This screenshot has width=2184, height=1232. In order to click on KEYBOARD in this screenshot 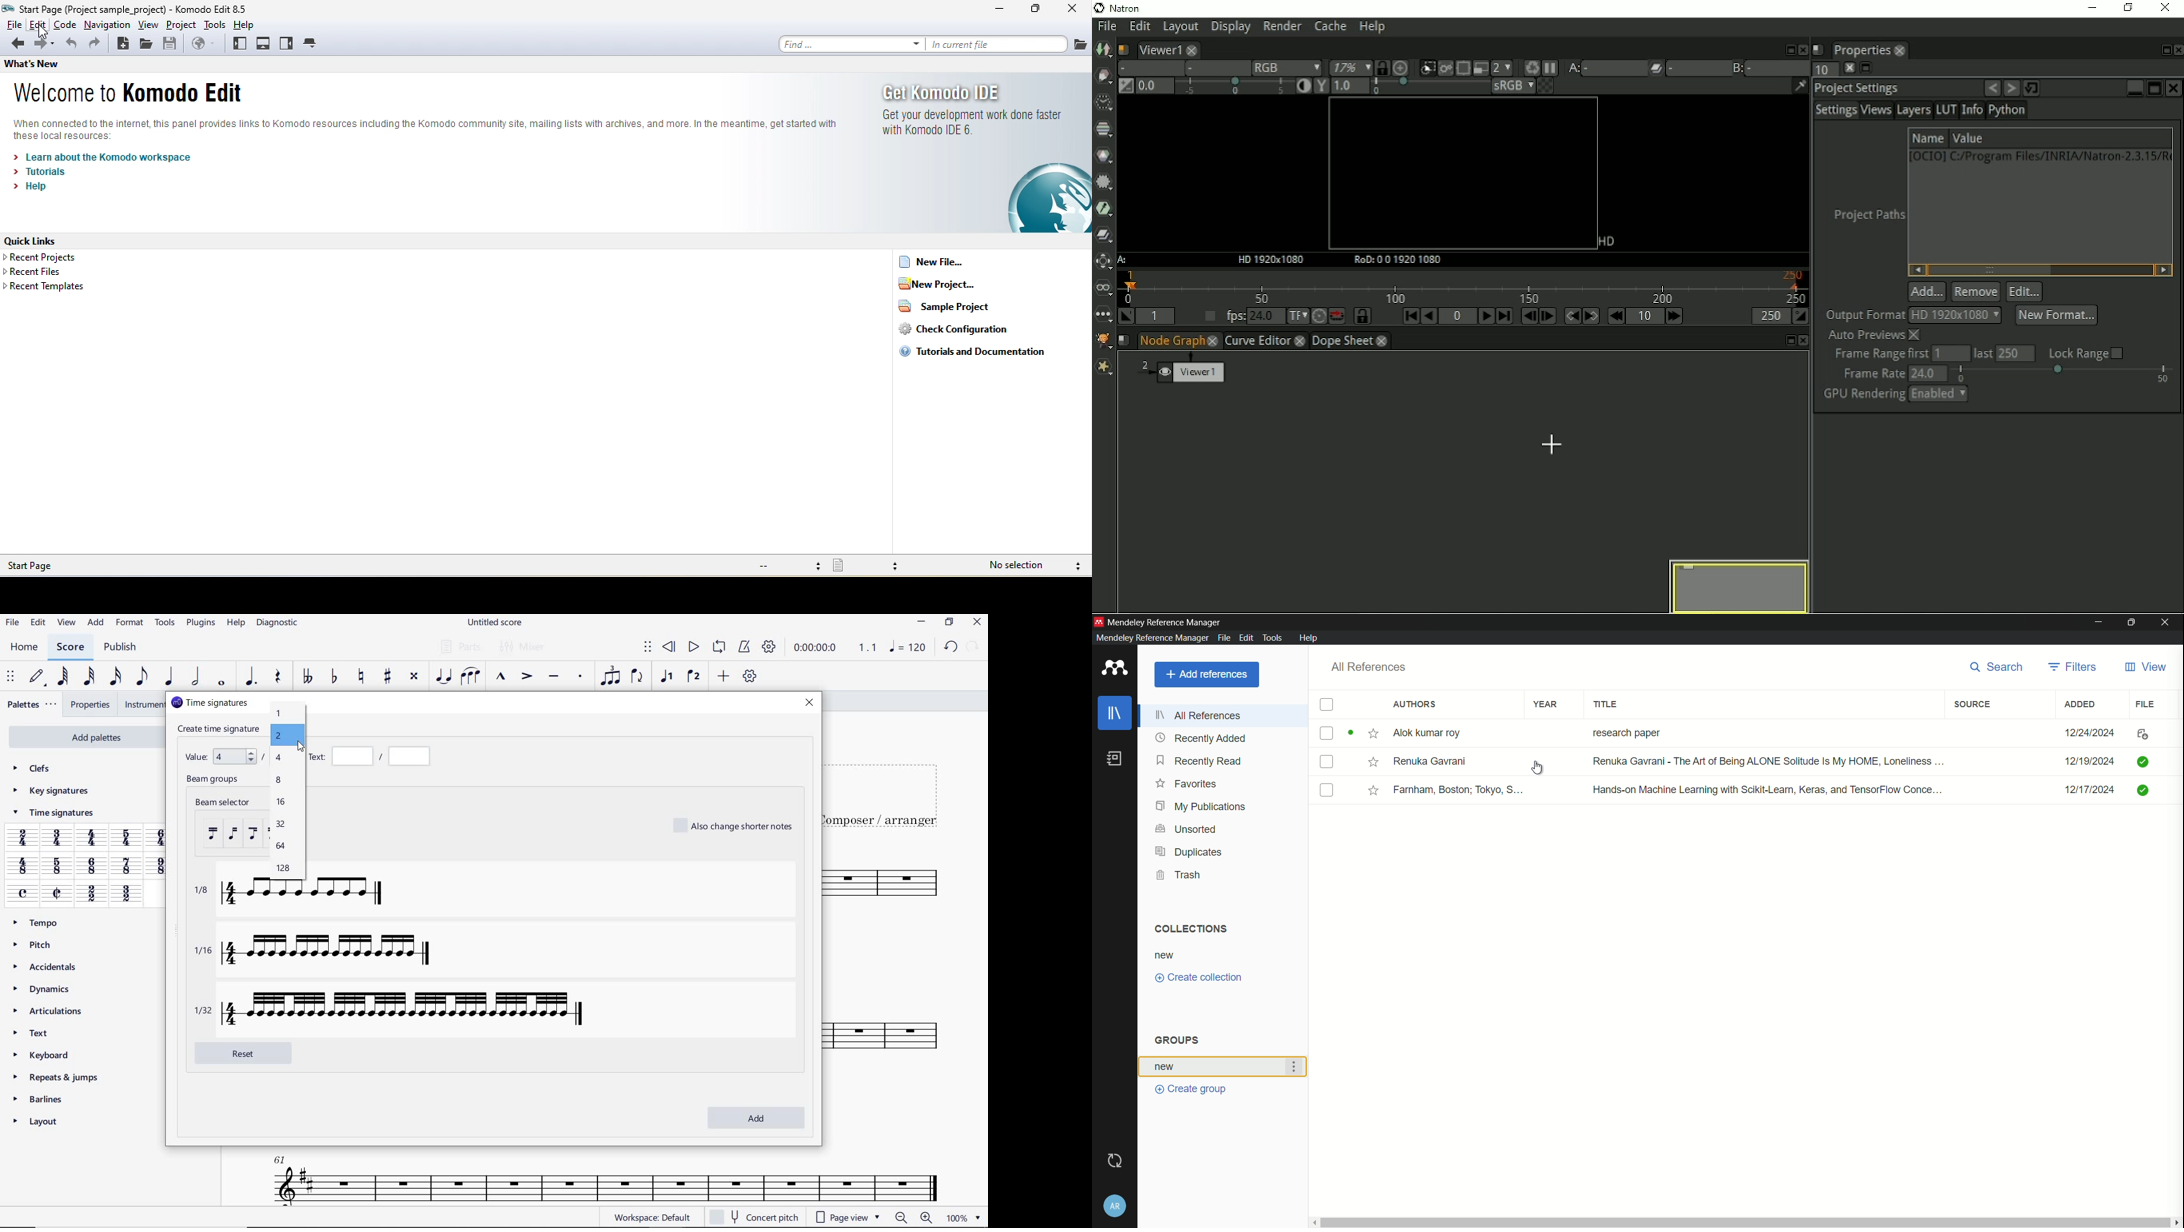, I will do `click(43, 1054)`.